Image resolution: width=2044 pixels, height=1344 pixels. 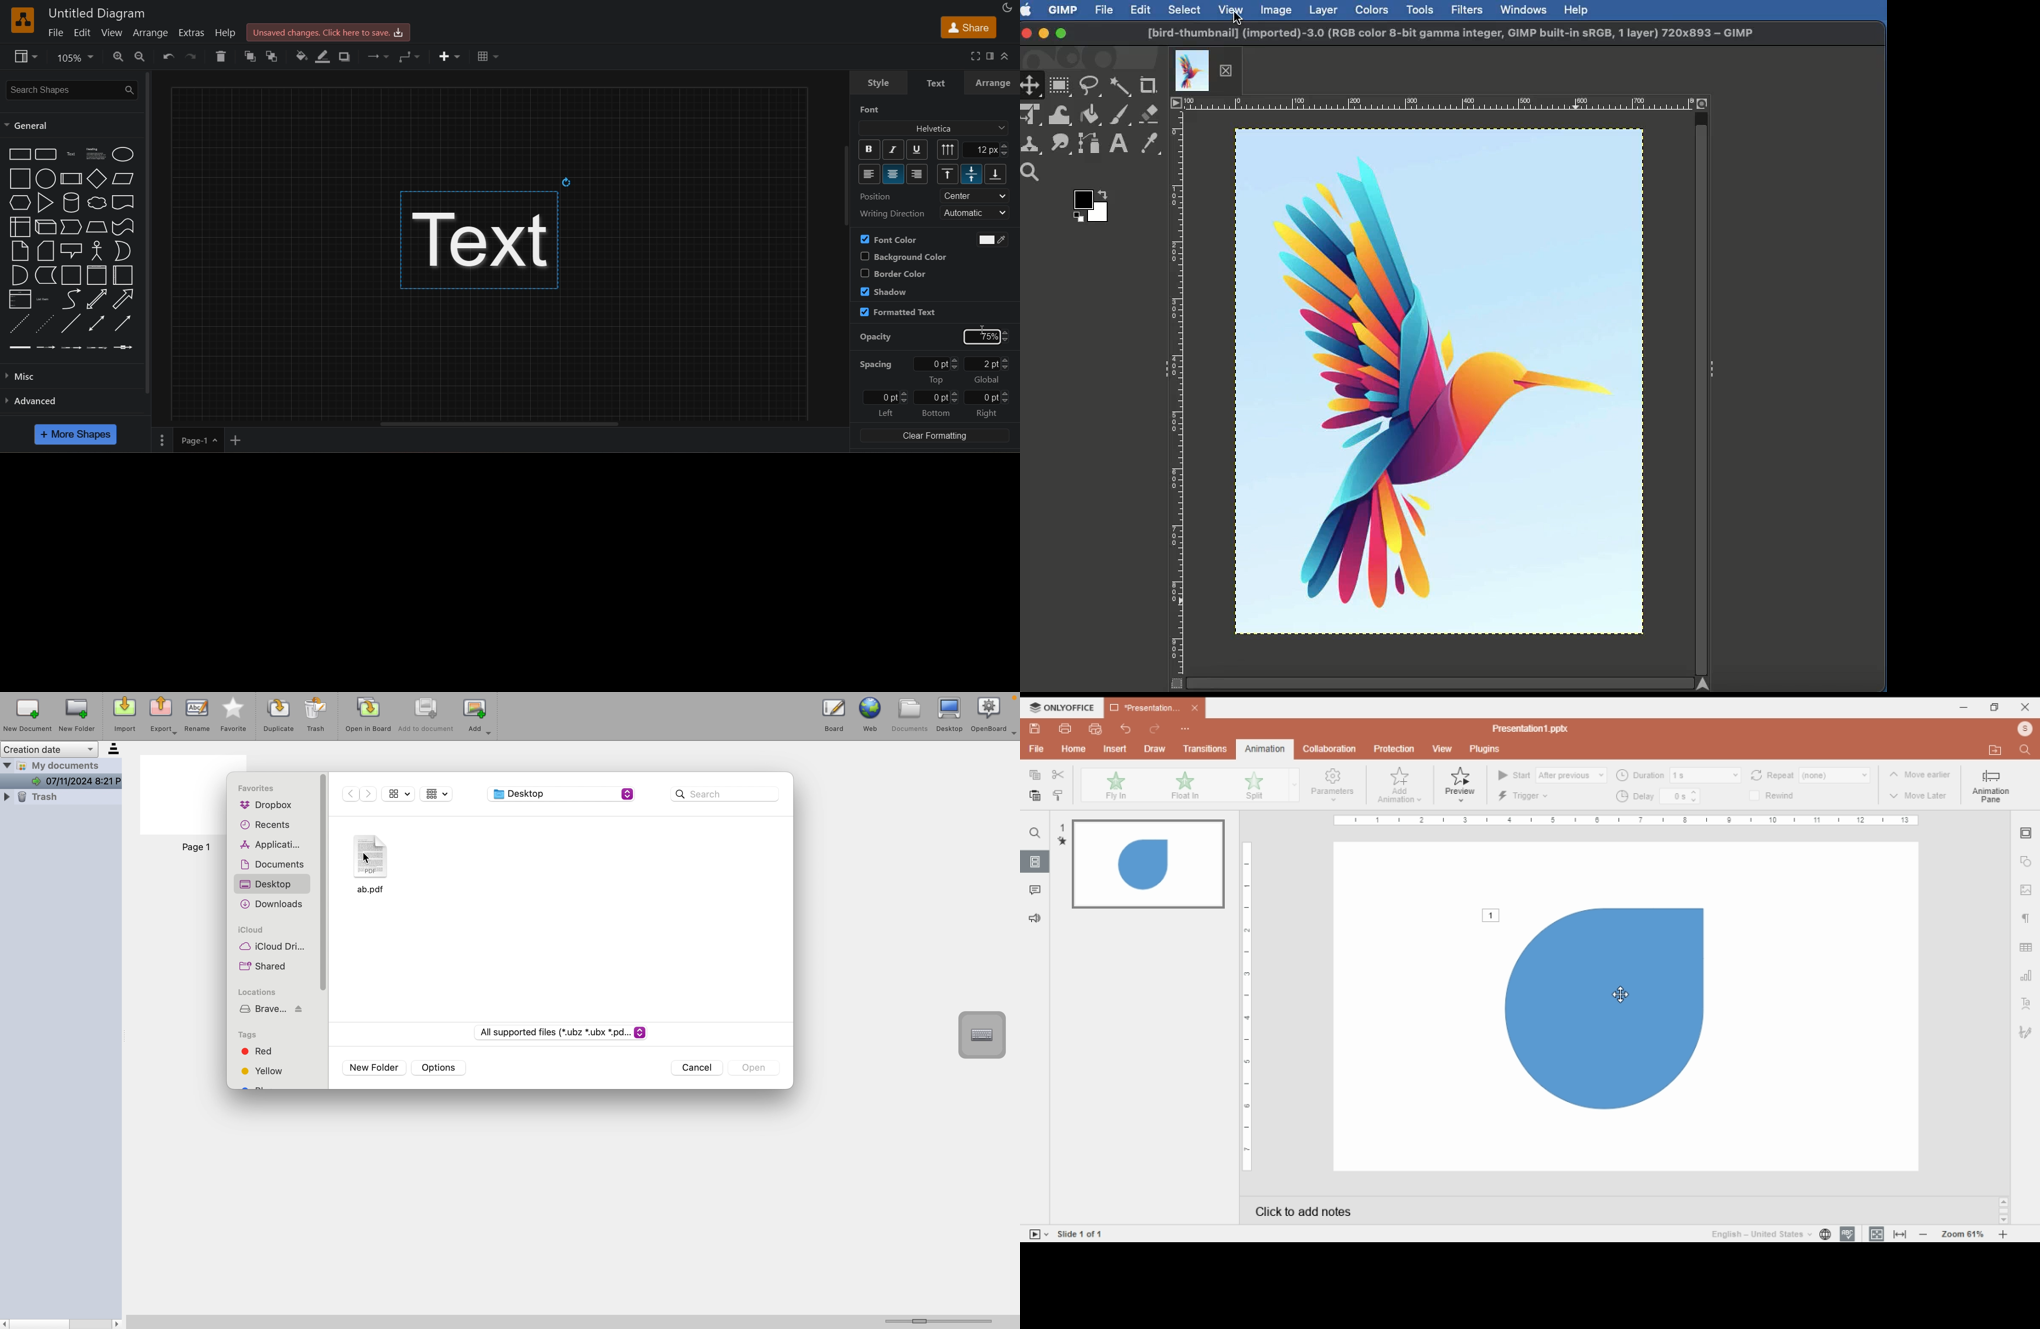 What do you see at coordinates (1005, 56) in the screenshot?
I see `collapase/expand` at bounding box center [1005, 56].